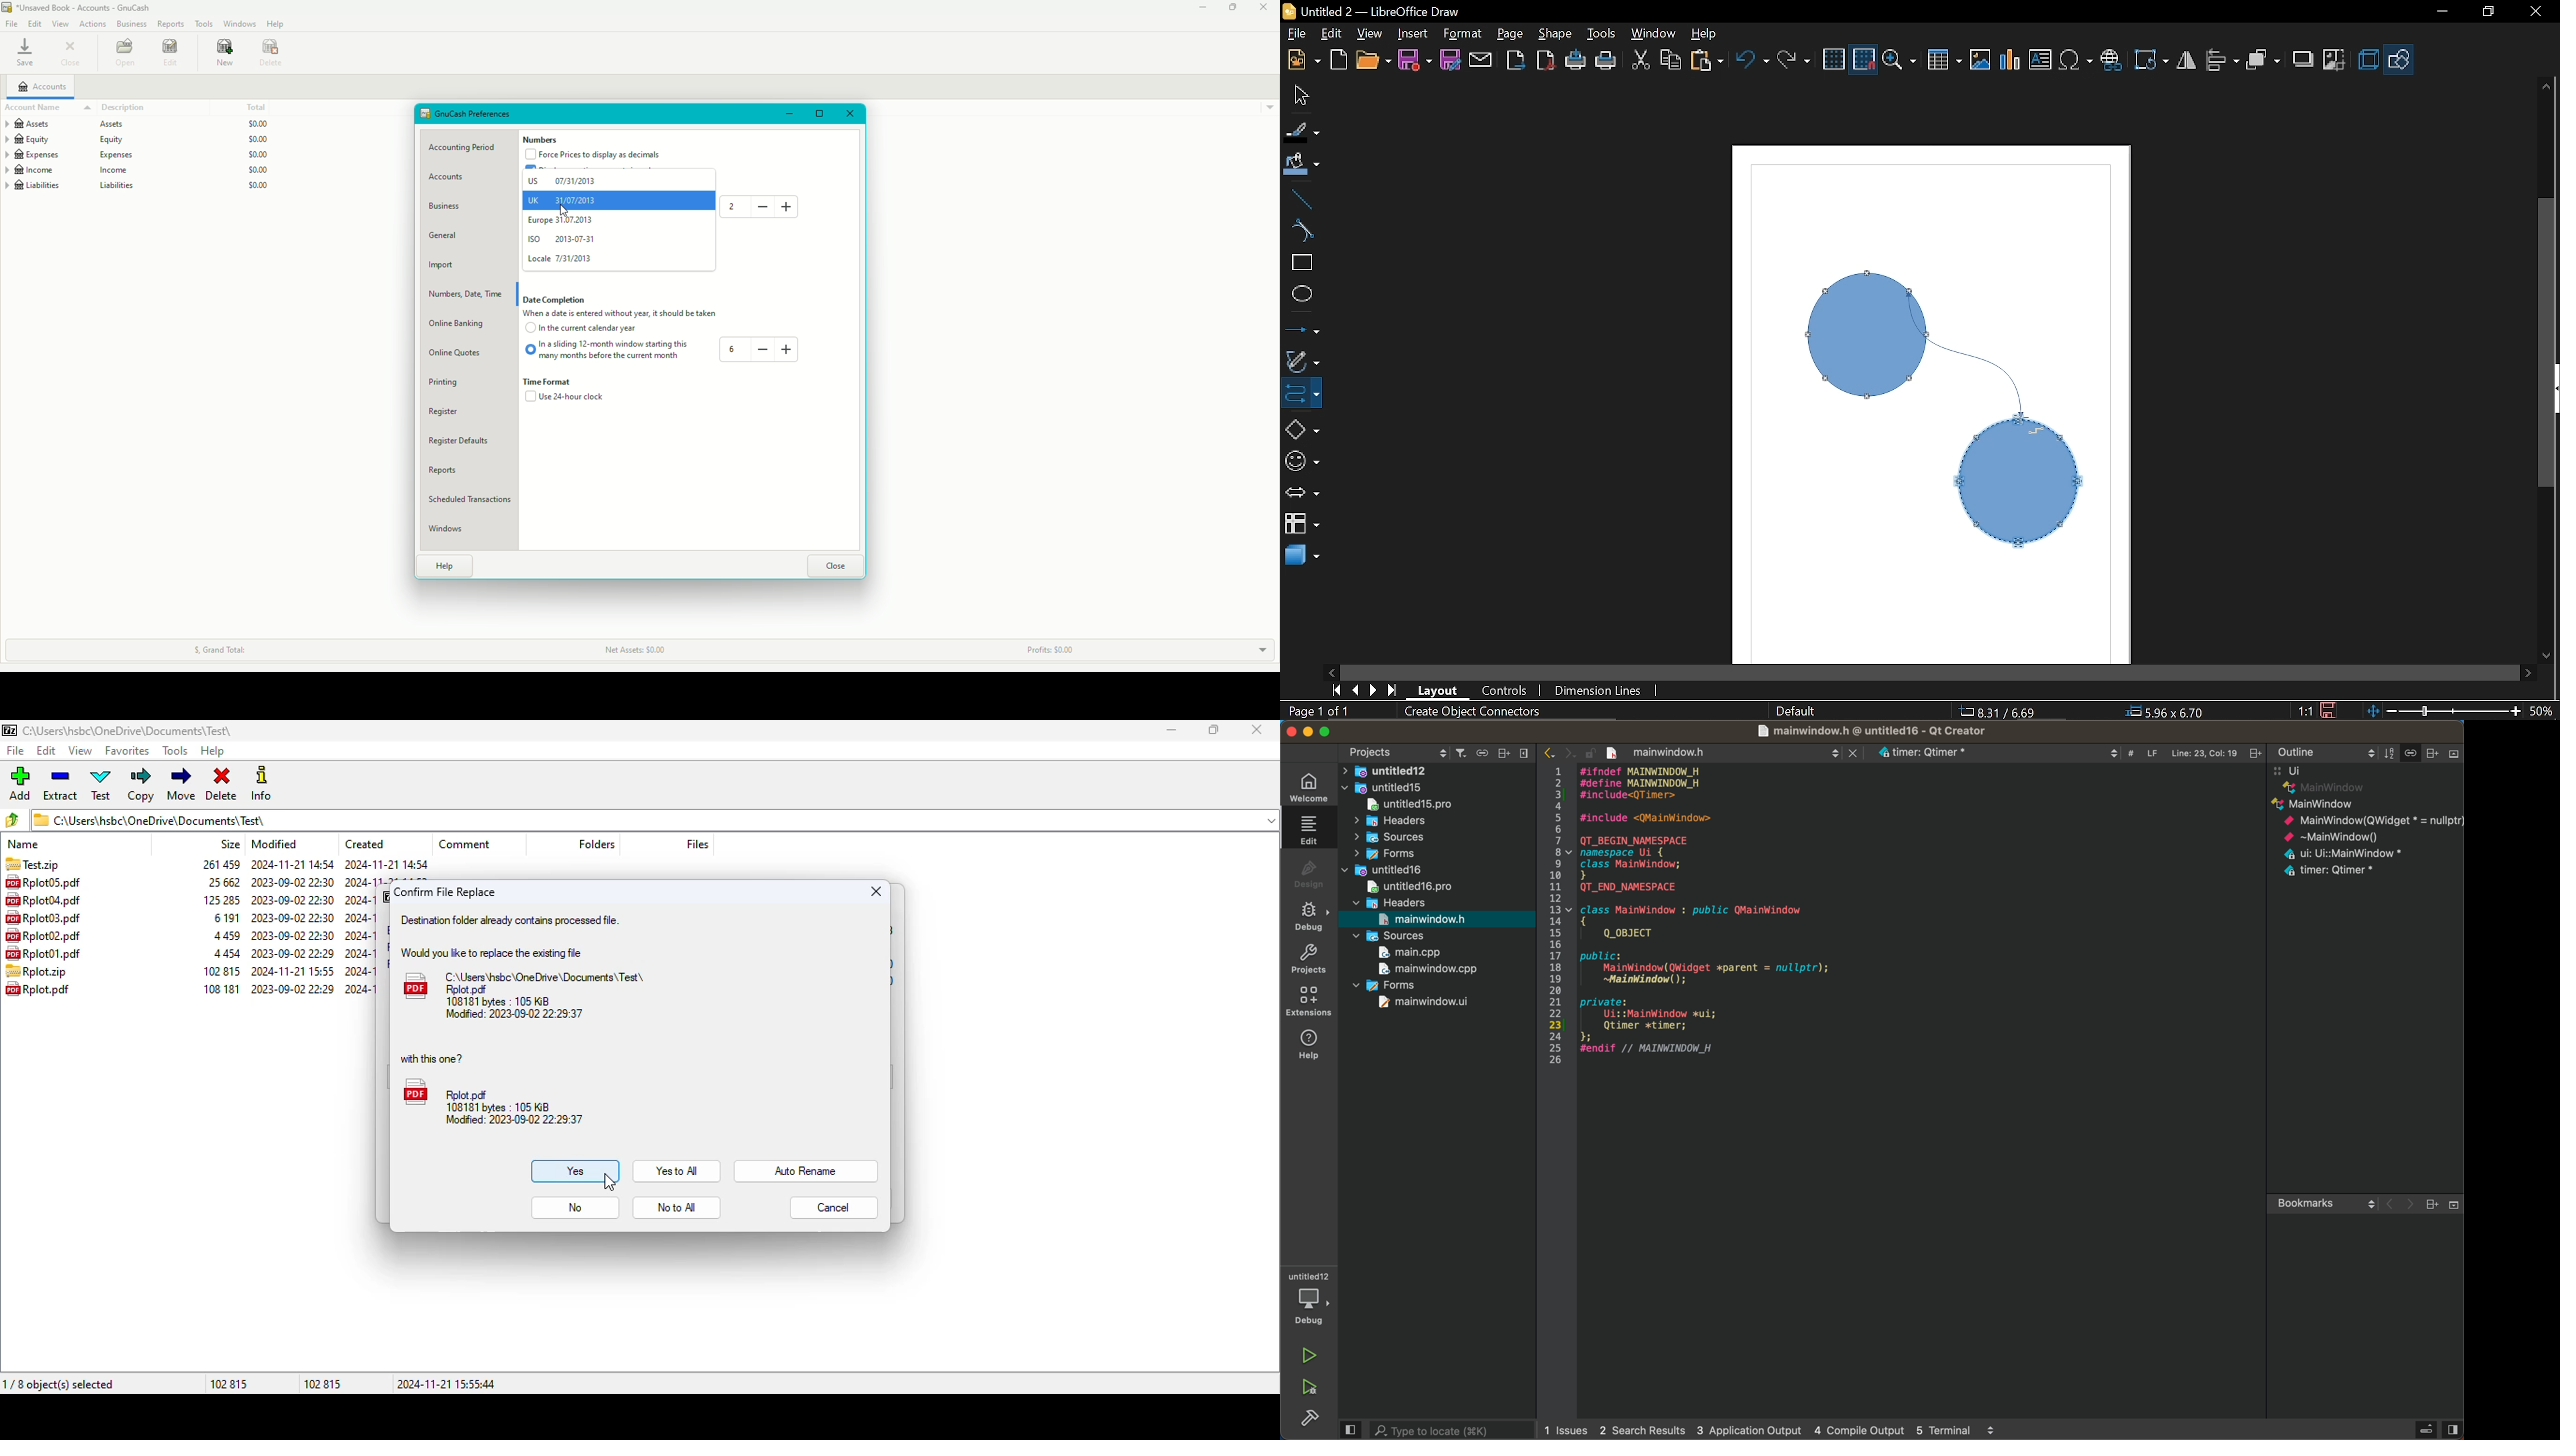  Describe the element at coordinates (656, 820) in the screenshot. I see `1 C:\Users\hsbc\OneDrive\Documents\Test\` at that location.